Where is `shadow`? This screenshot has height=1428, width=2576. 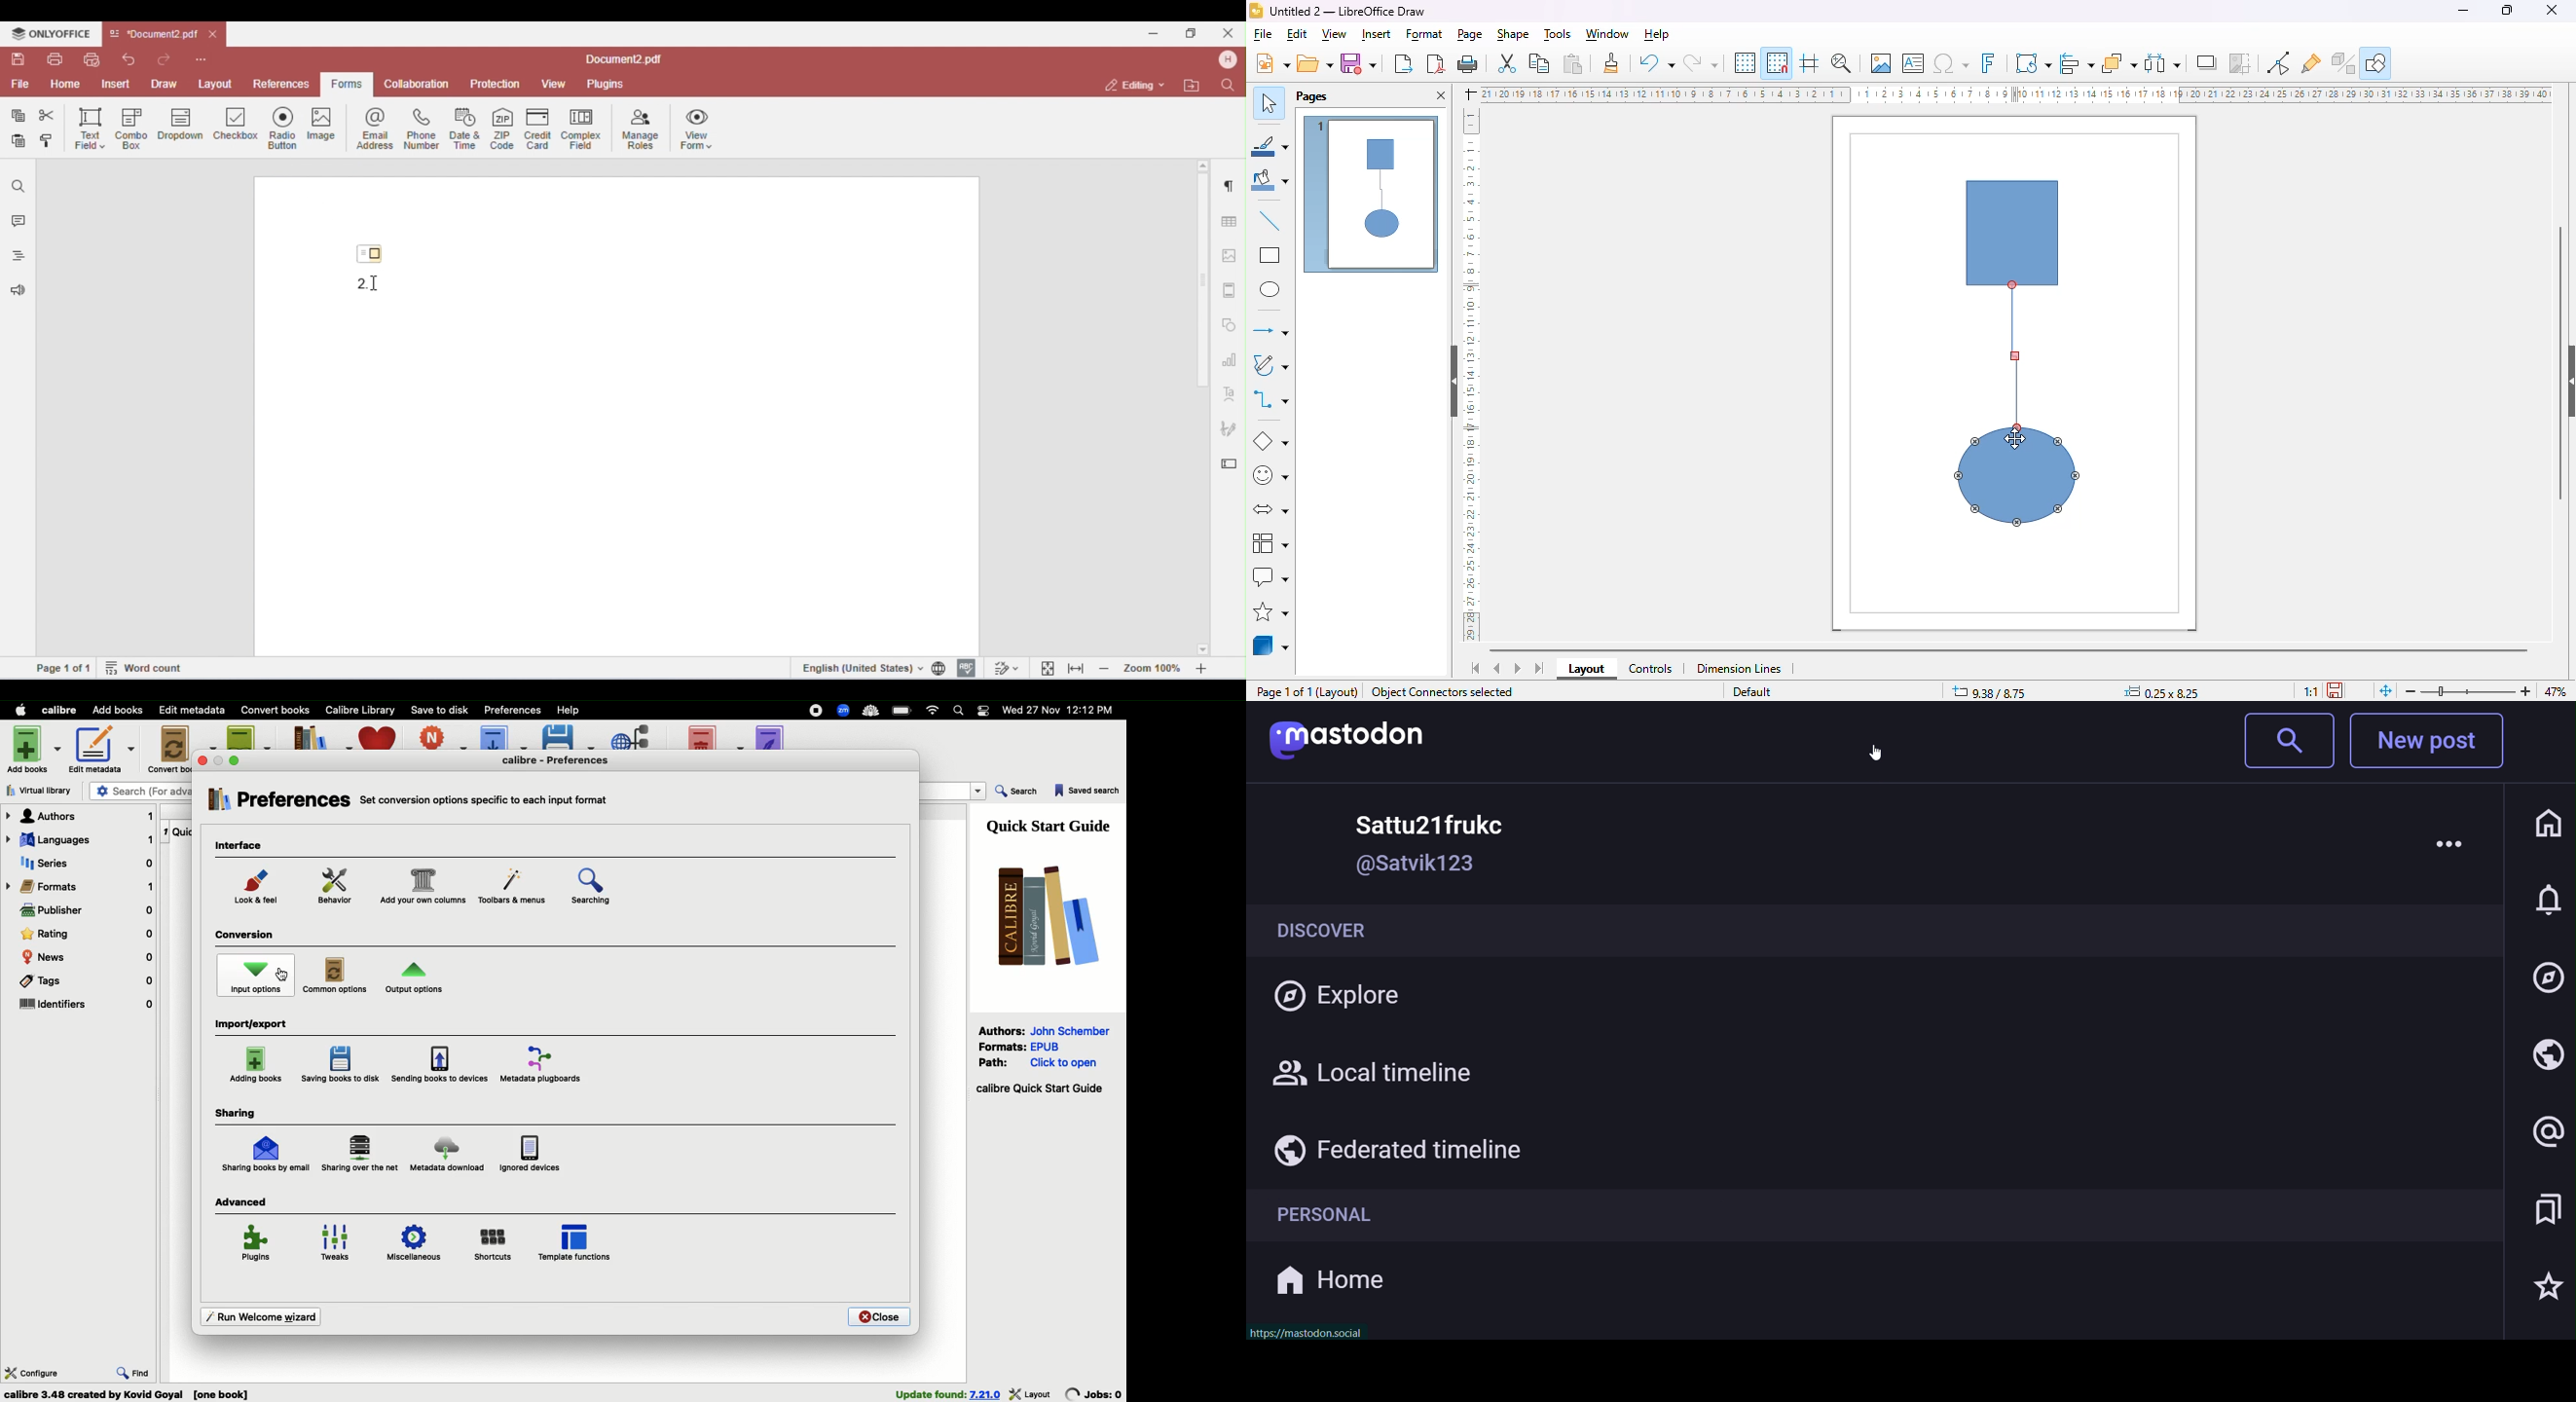
shadow is located at coordinates (2208, 63).